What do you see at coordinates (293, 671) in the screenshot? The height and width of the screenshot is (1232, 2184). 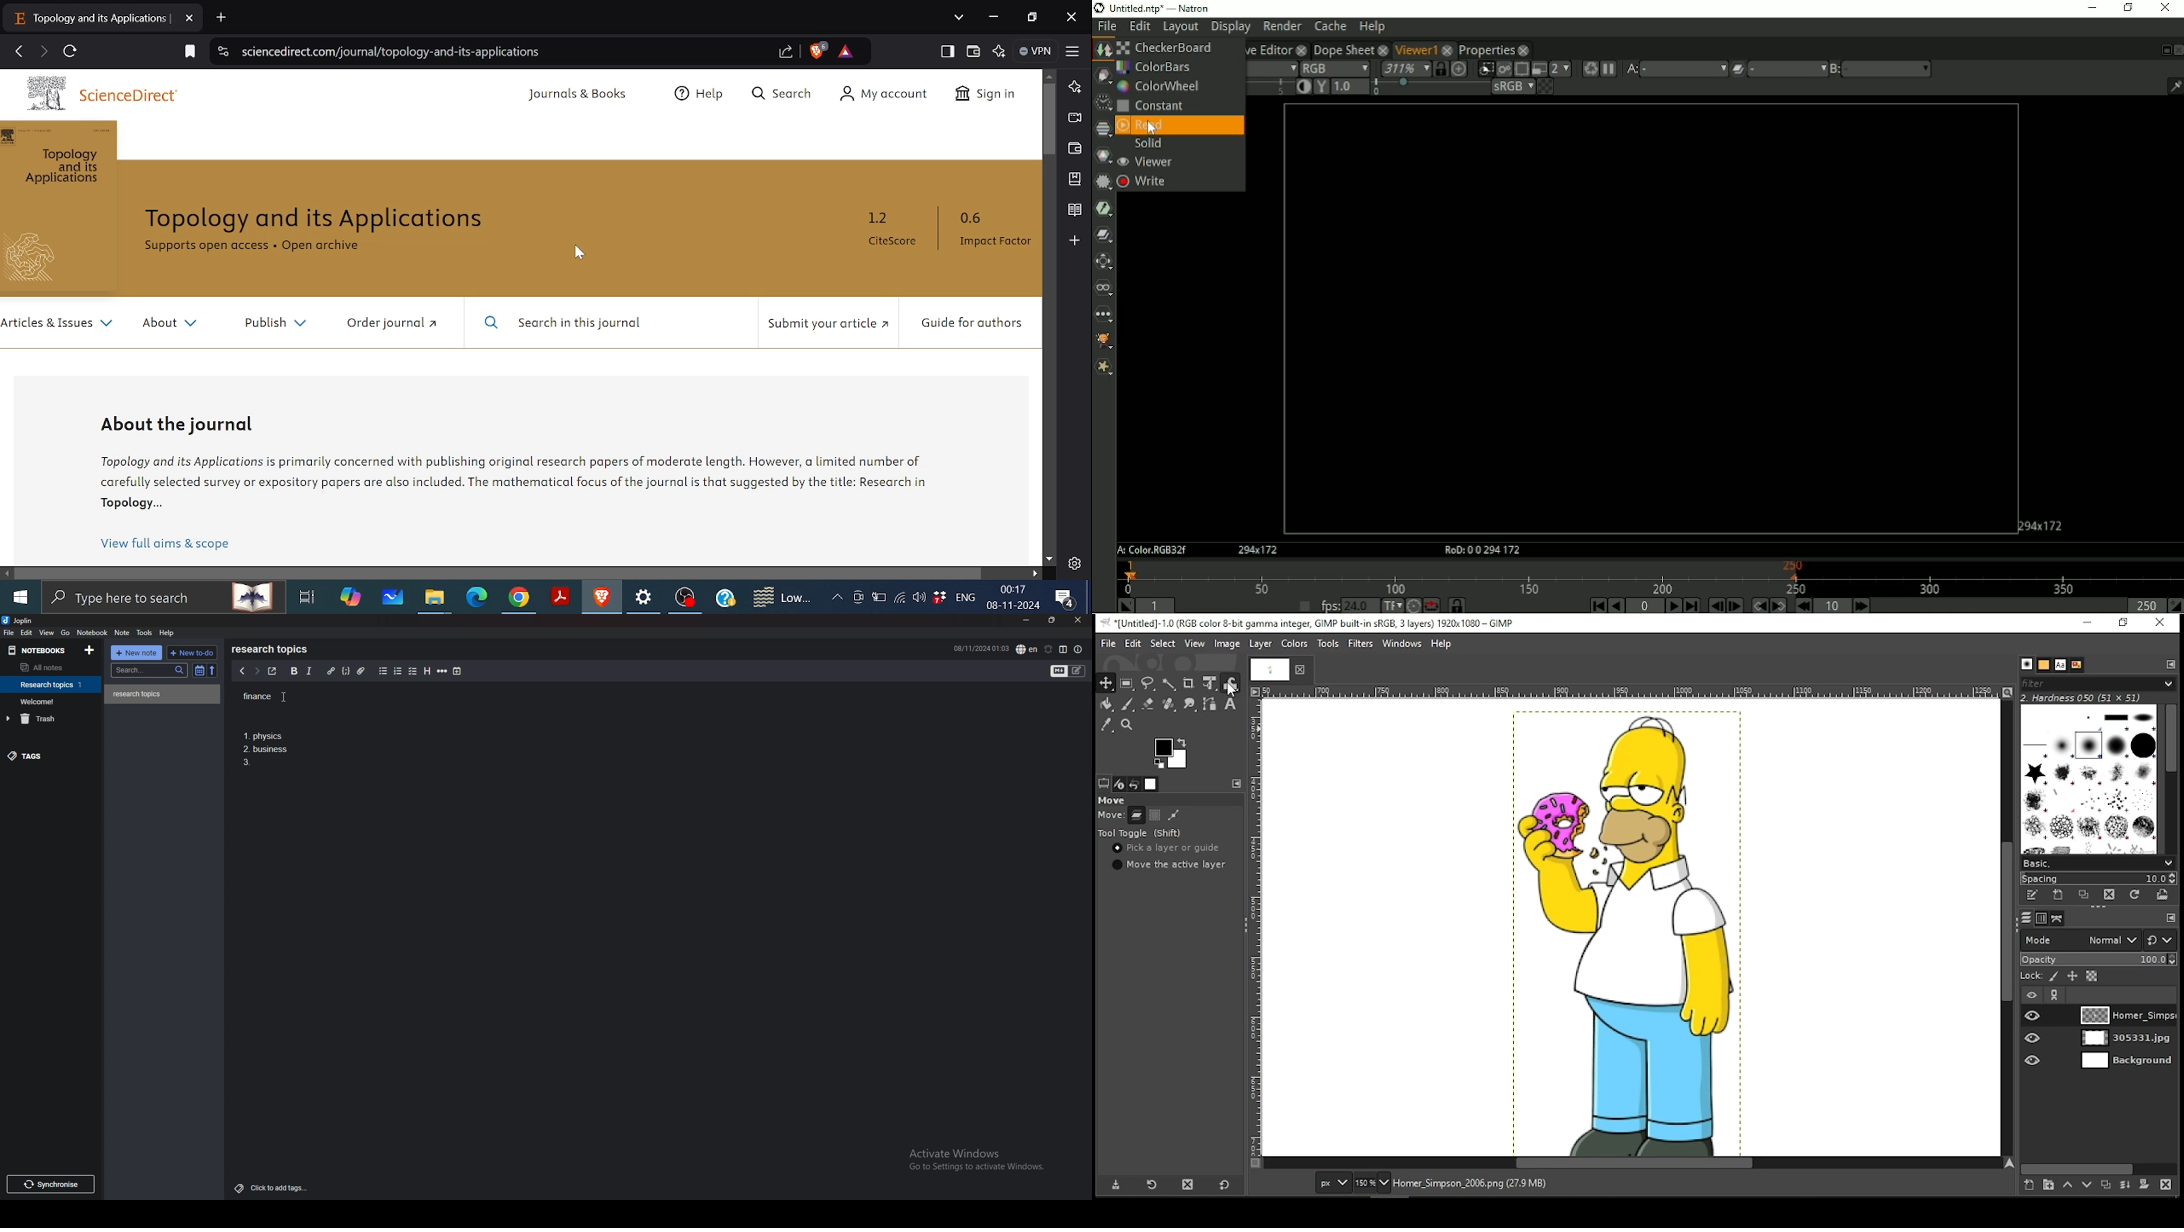 I see `bold` at bounding box center [293, 671].